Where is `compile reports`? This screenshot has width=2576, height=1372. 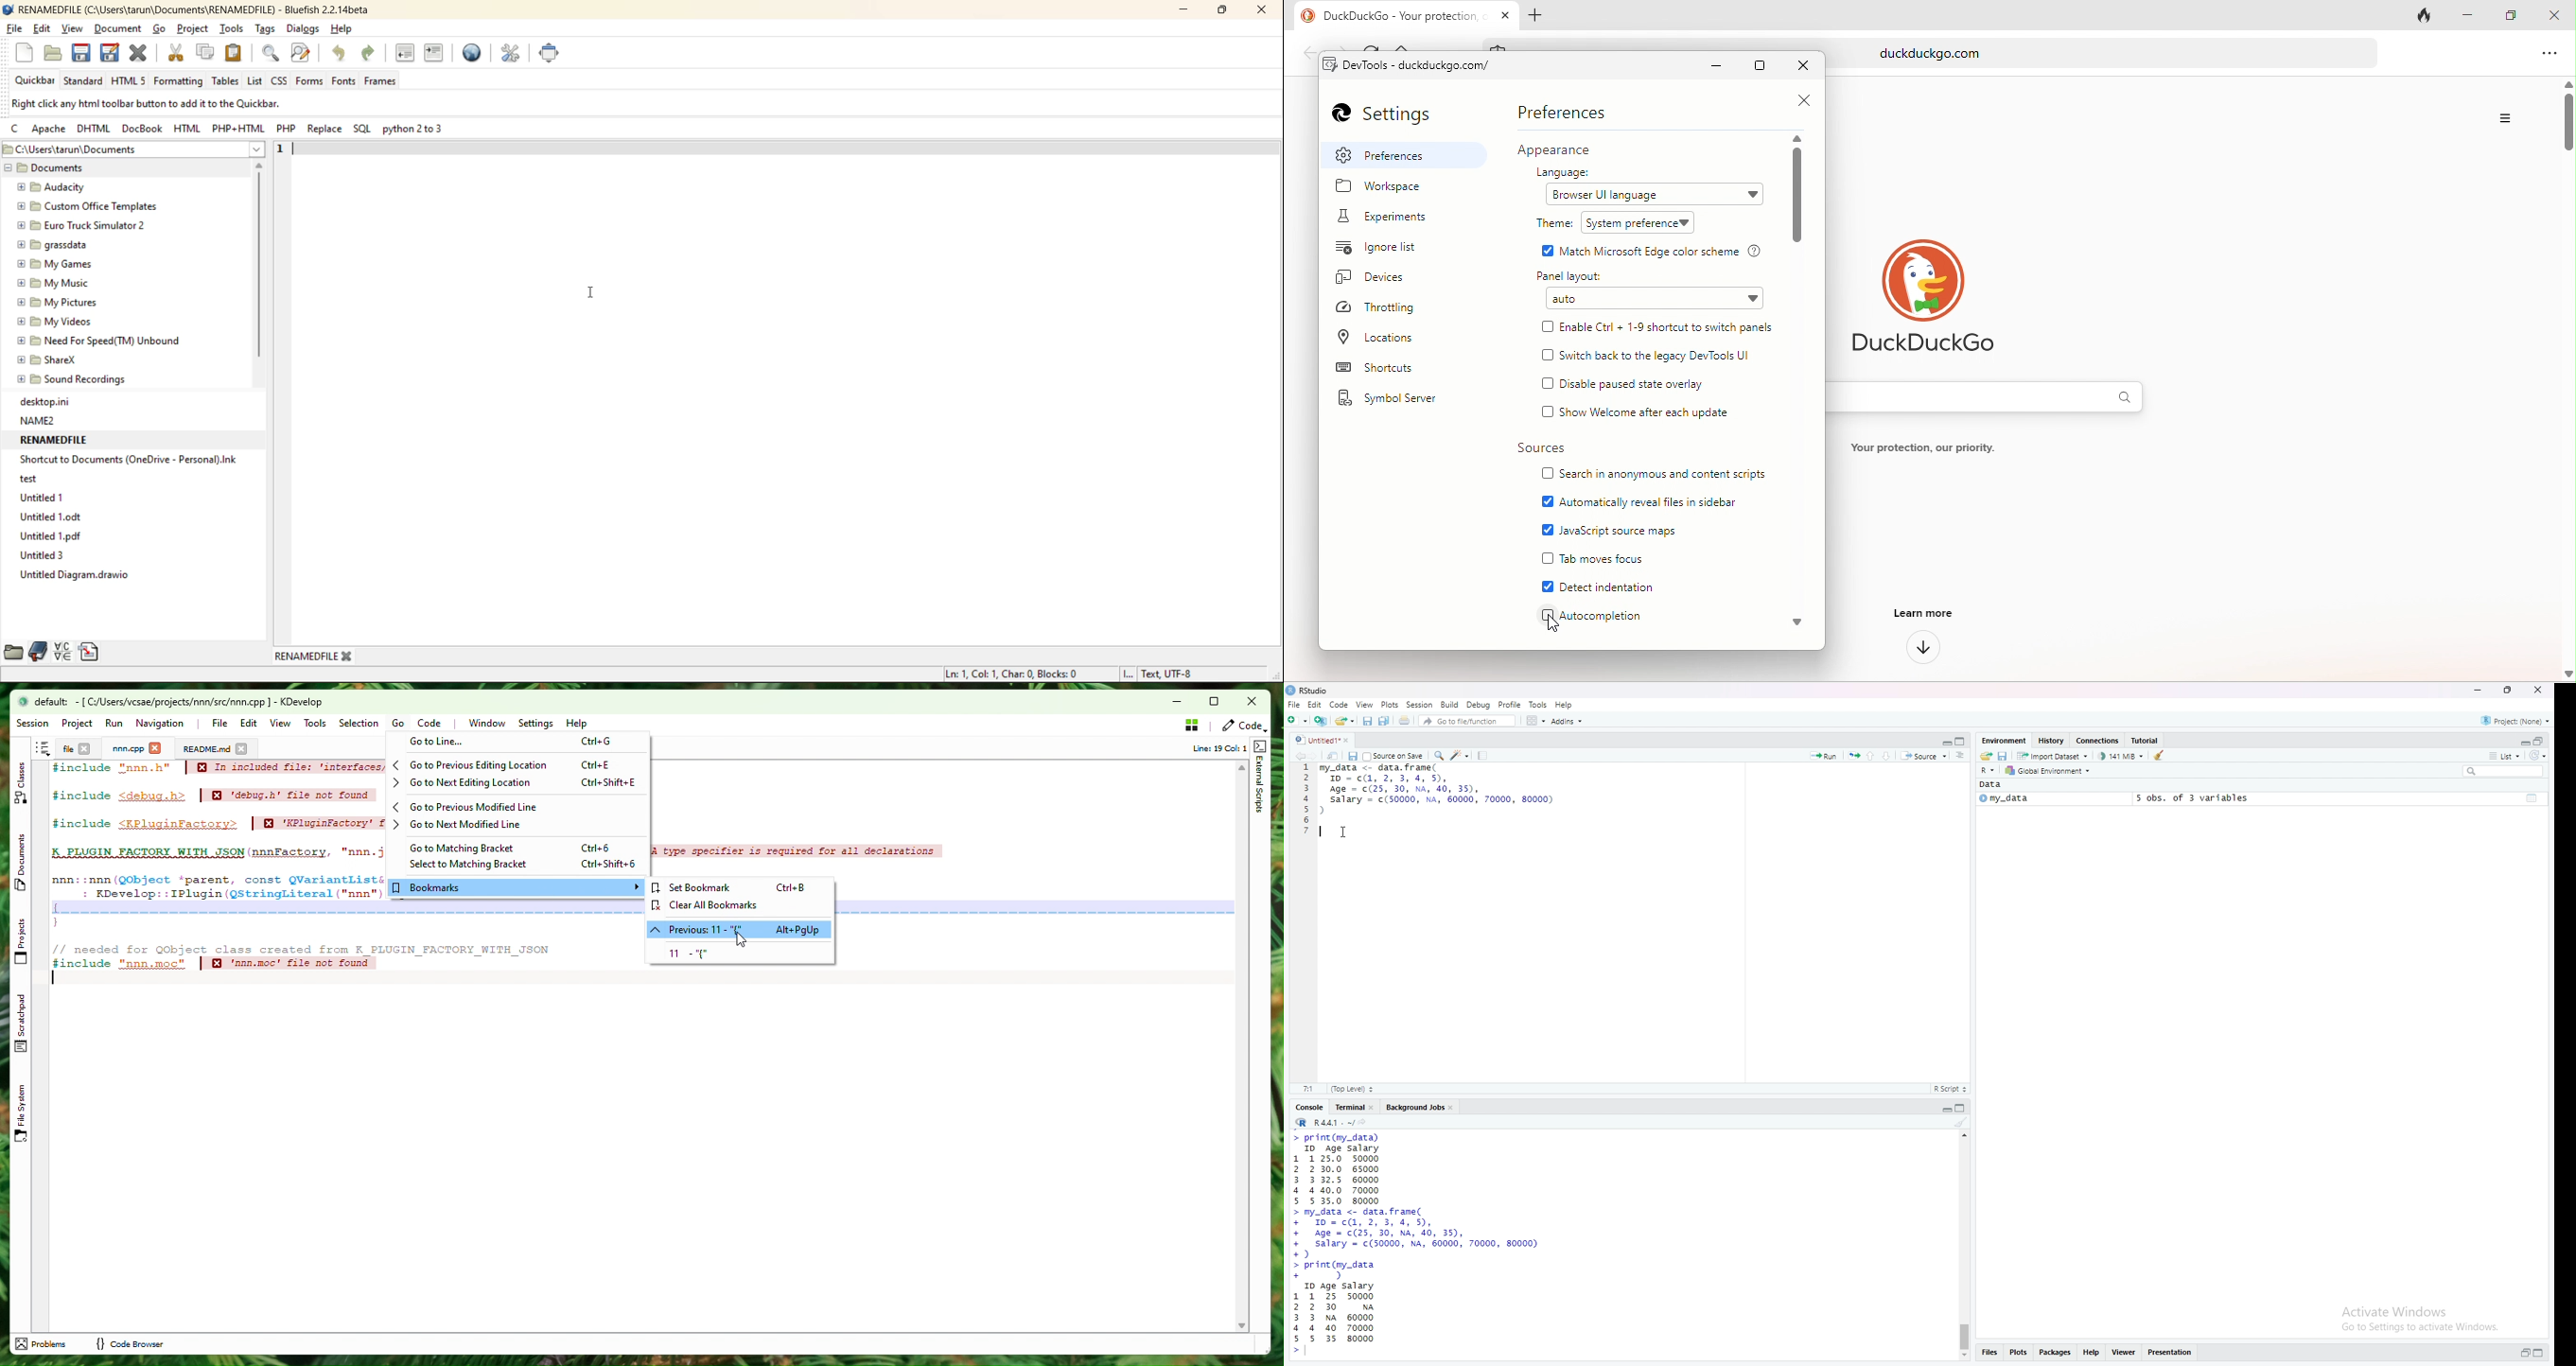 compile reports is located at coordinates (1484, 755).